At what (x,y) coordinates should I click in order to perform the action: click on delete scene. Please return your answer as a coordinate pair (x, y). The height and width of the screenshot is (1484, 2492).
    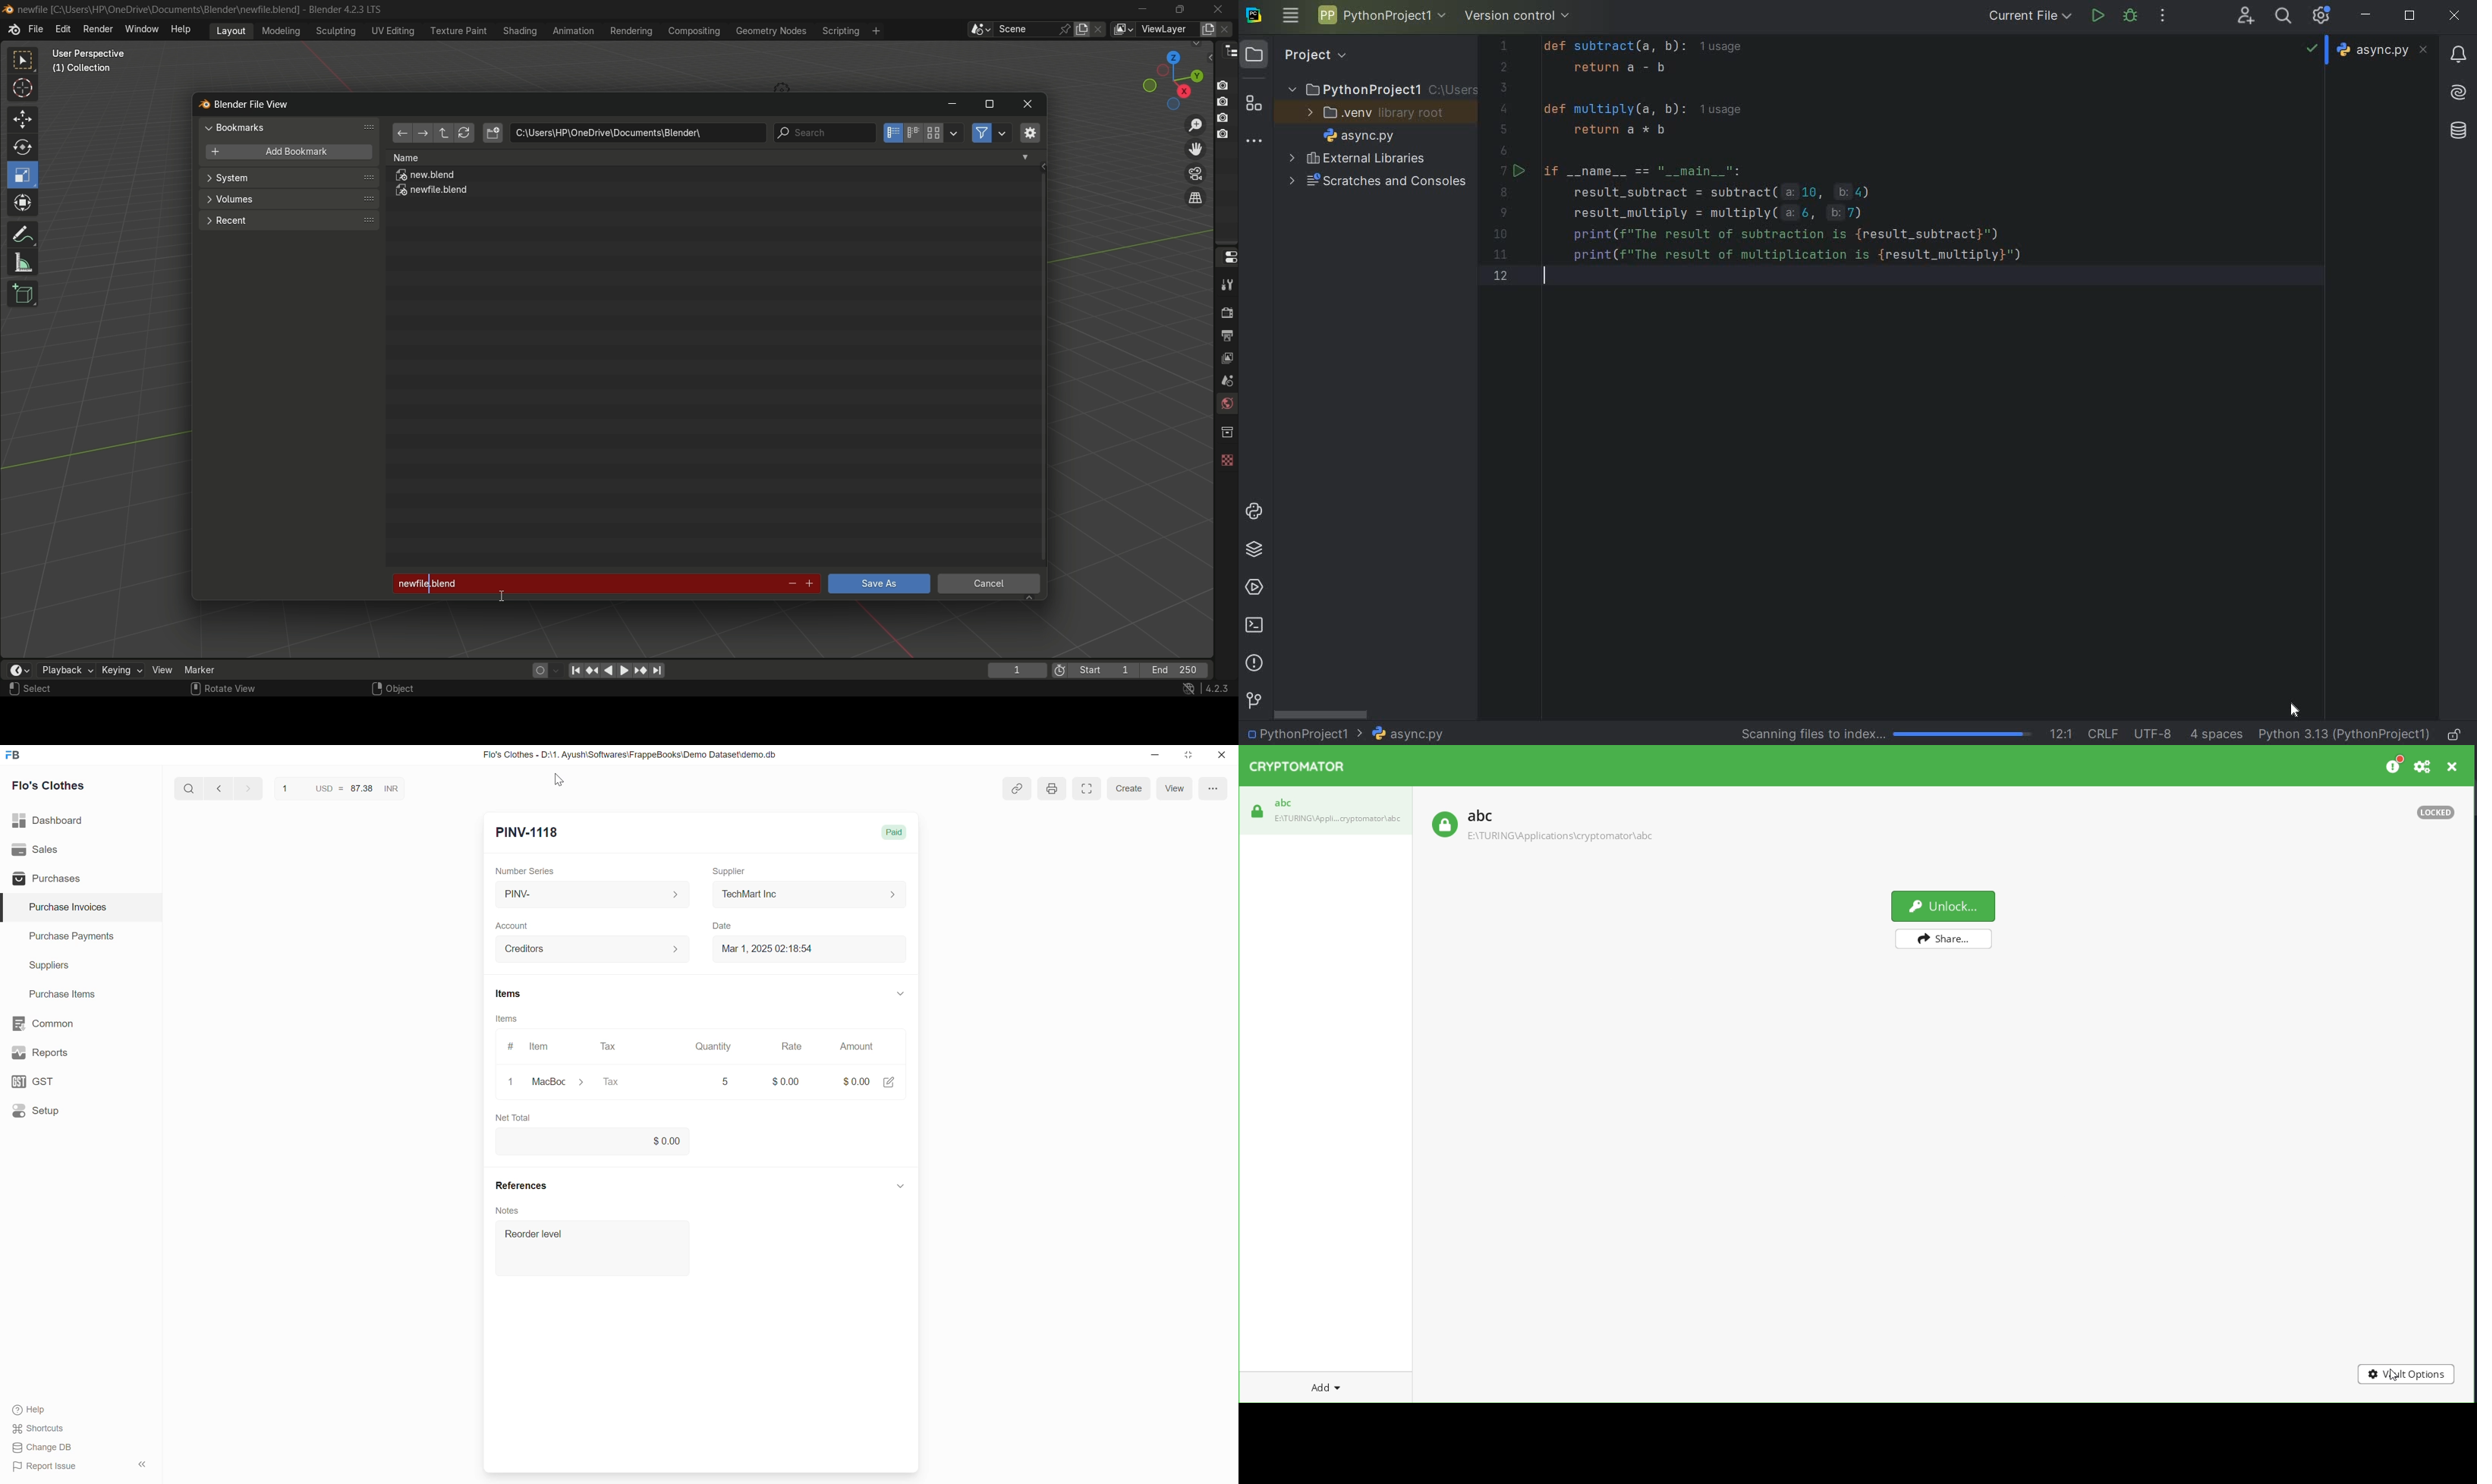
    Looking at the image, I should click on (1100, 29).